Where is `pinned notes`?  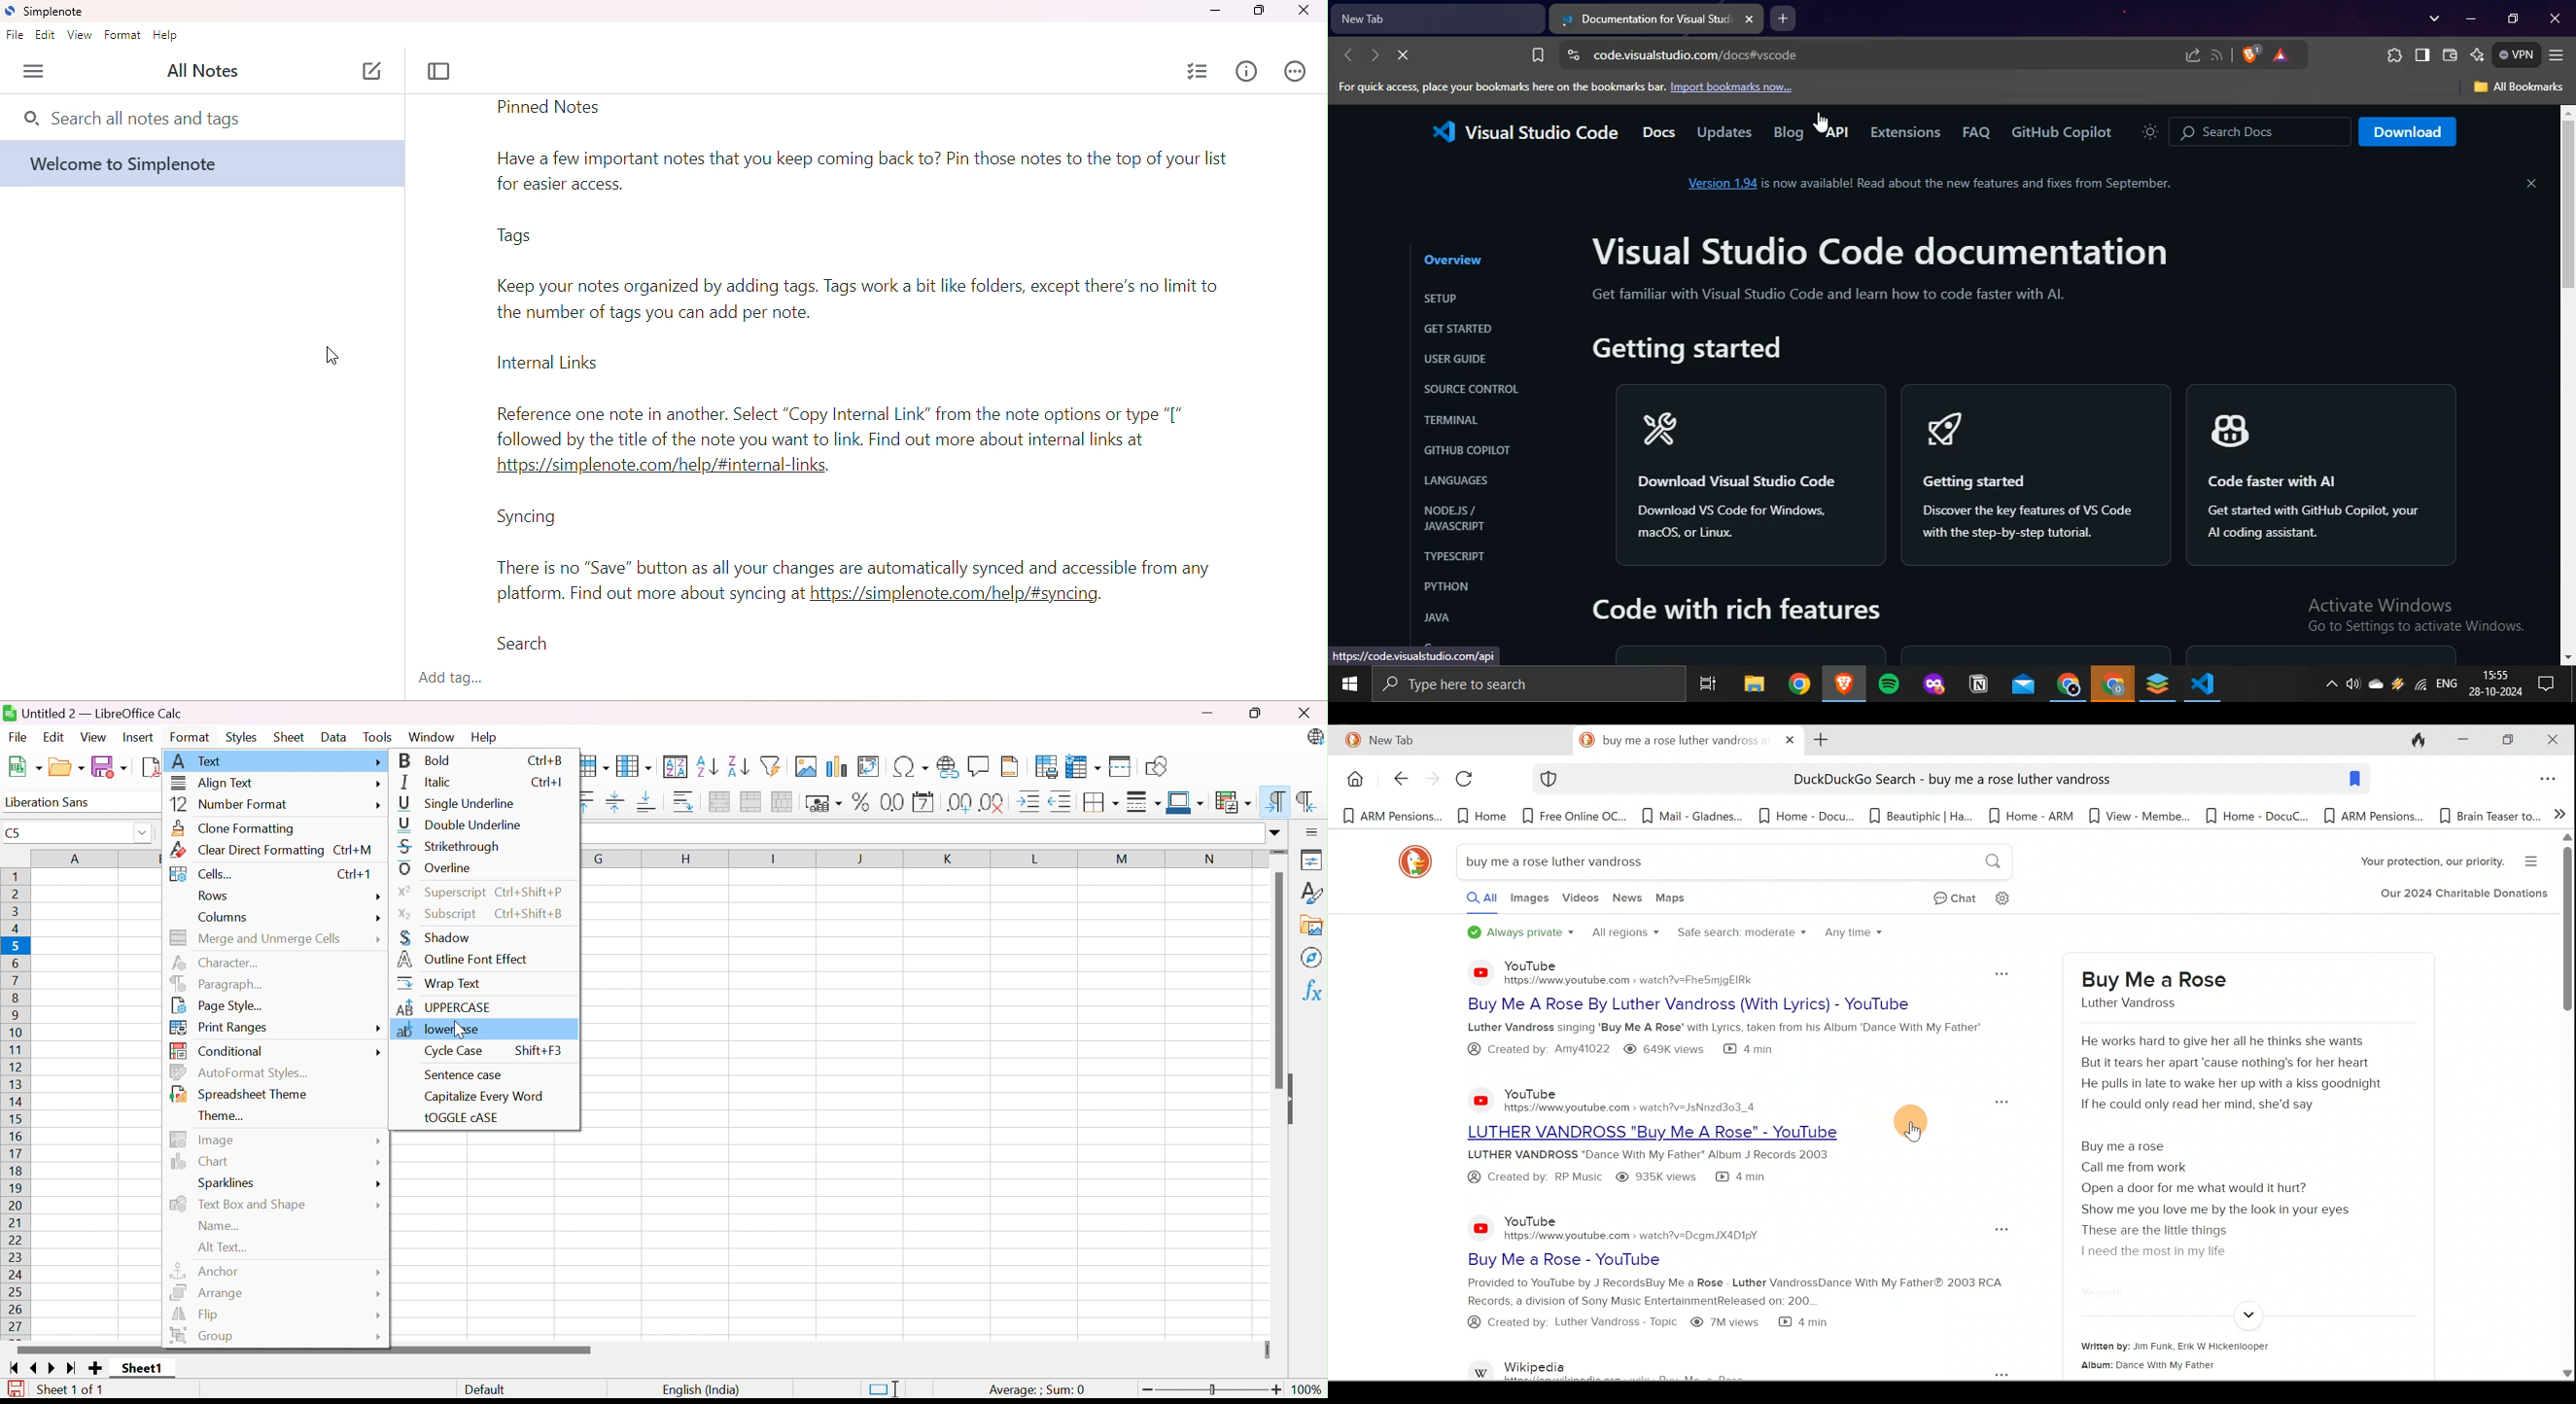 pinned notes is located at coordinates (548, 108).